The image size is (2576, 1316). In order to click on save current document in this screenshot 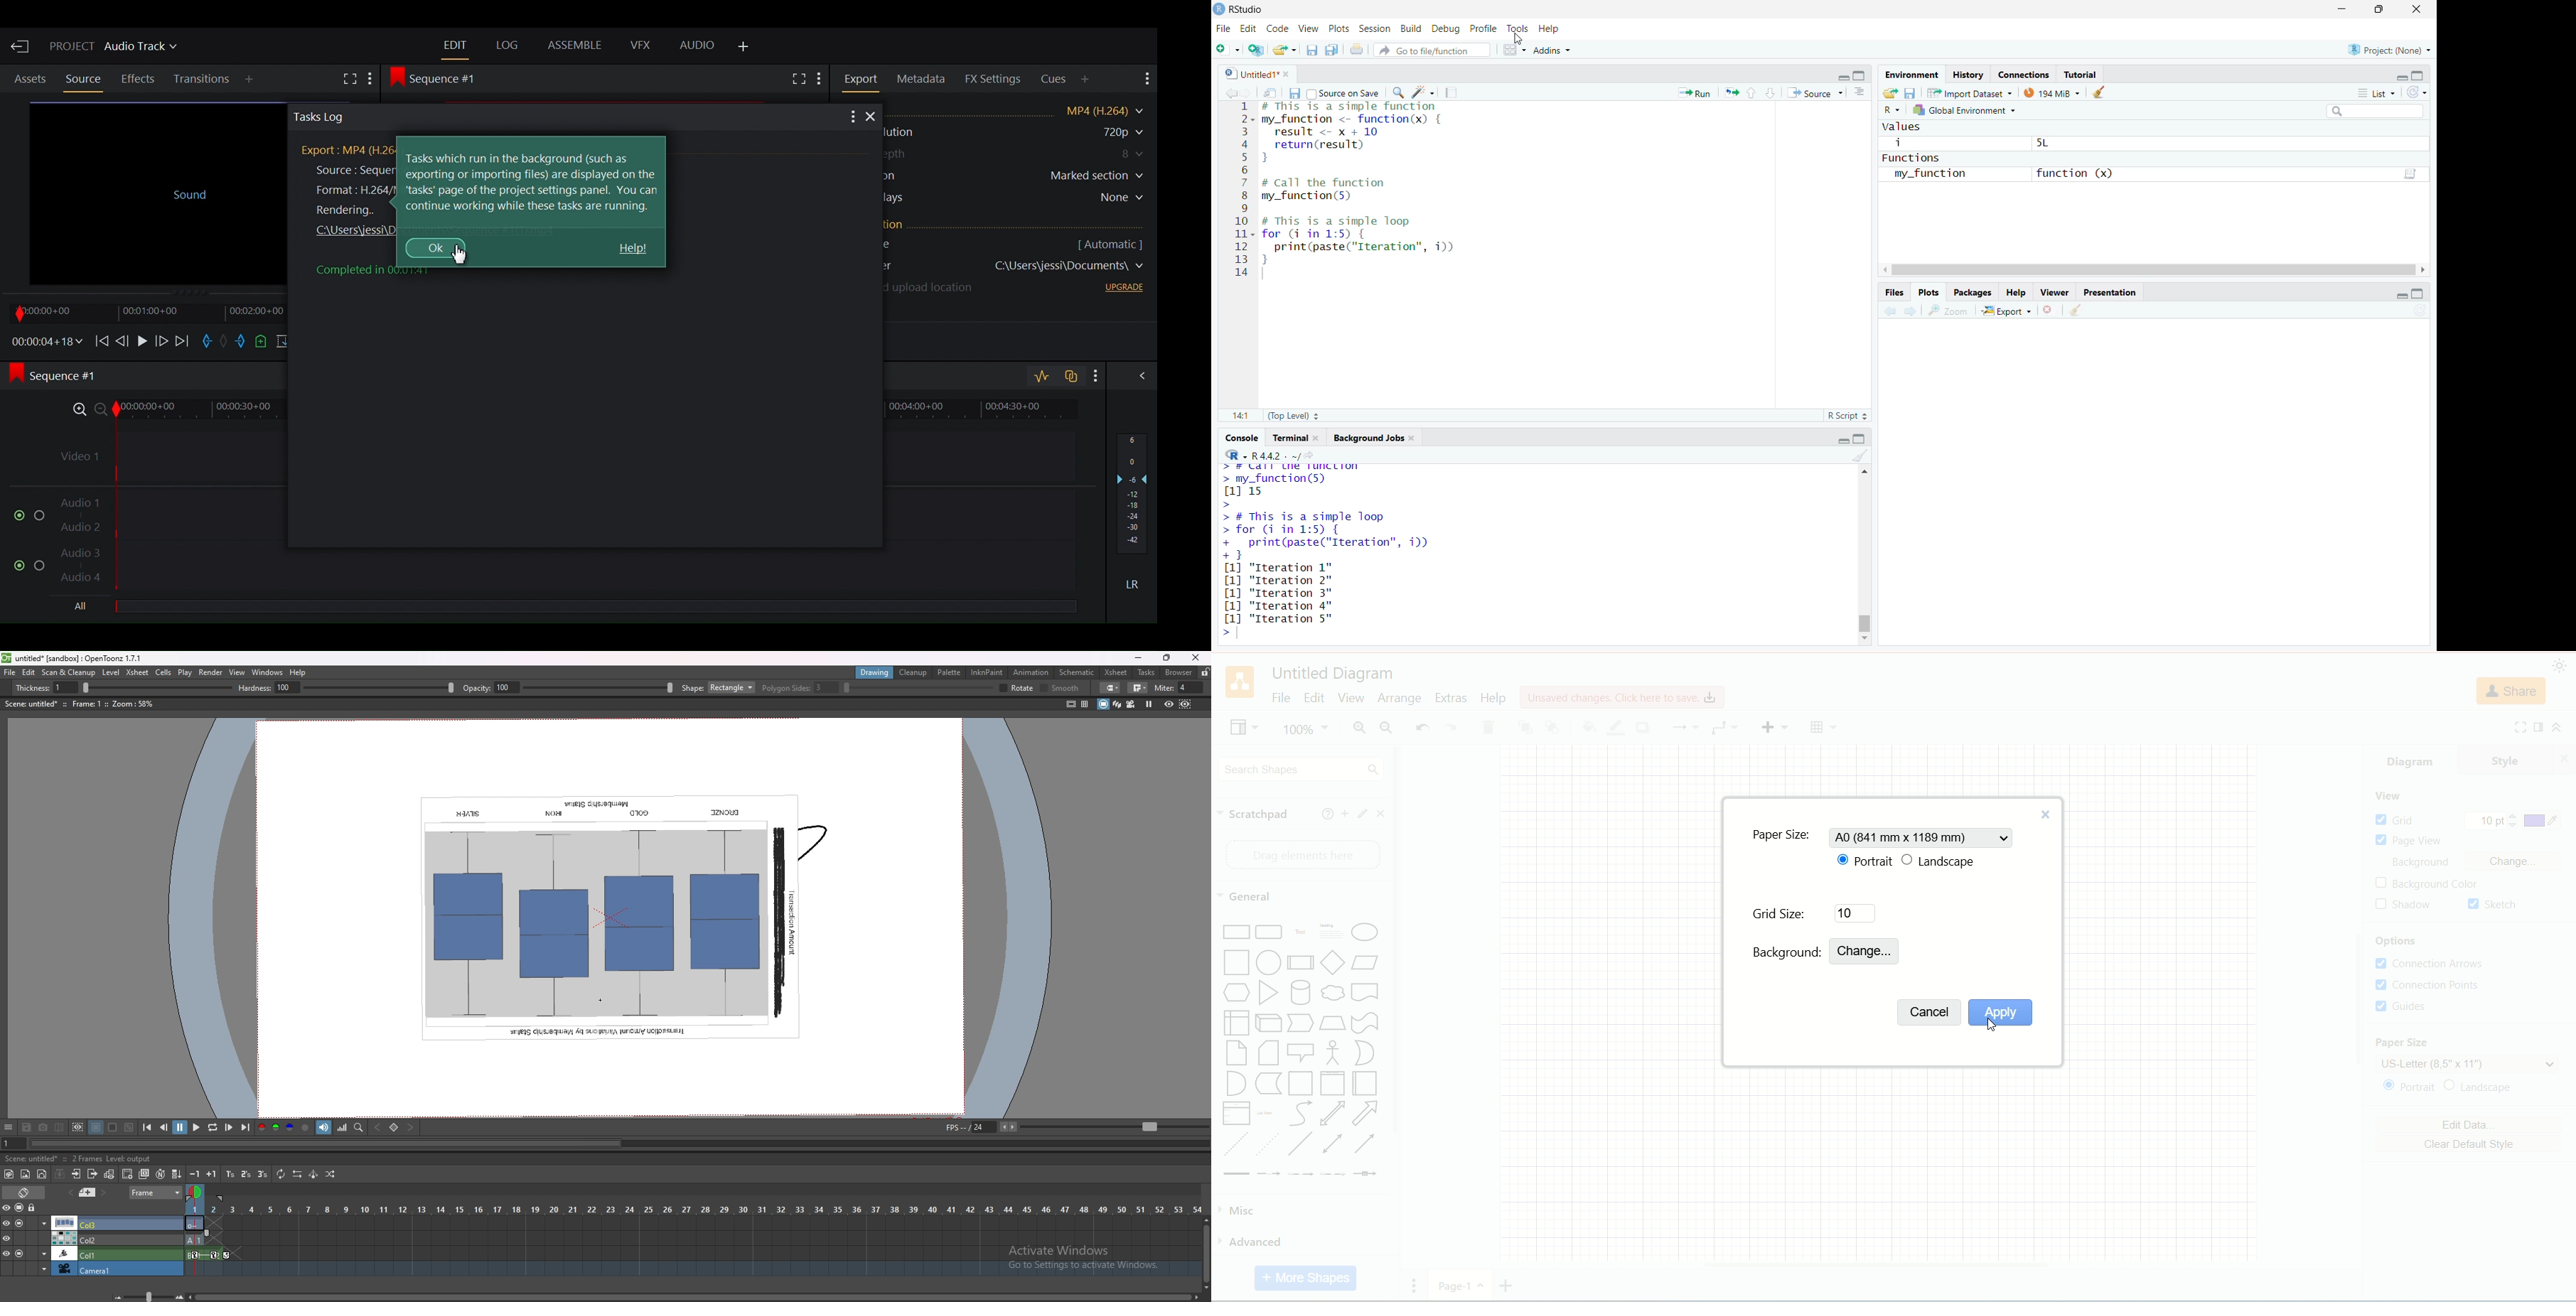, I will do `click(1312, 49)`.